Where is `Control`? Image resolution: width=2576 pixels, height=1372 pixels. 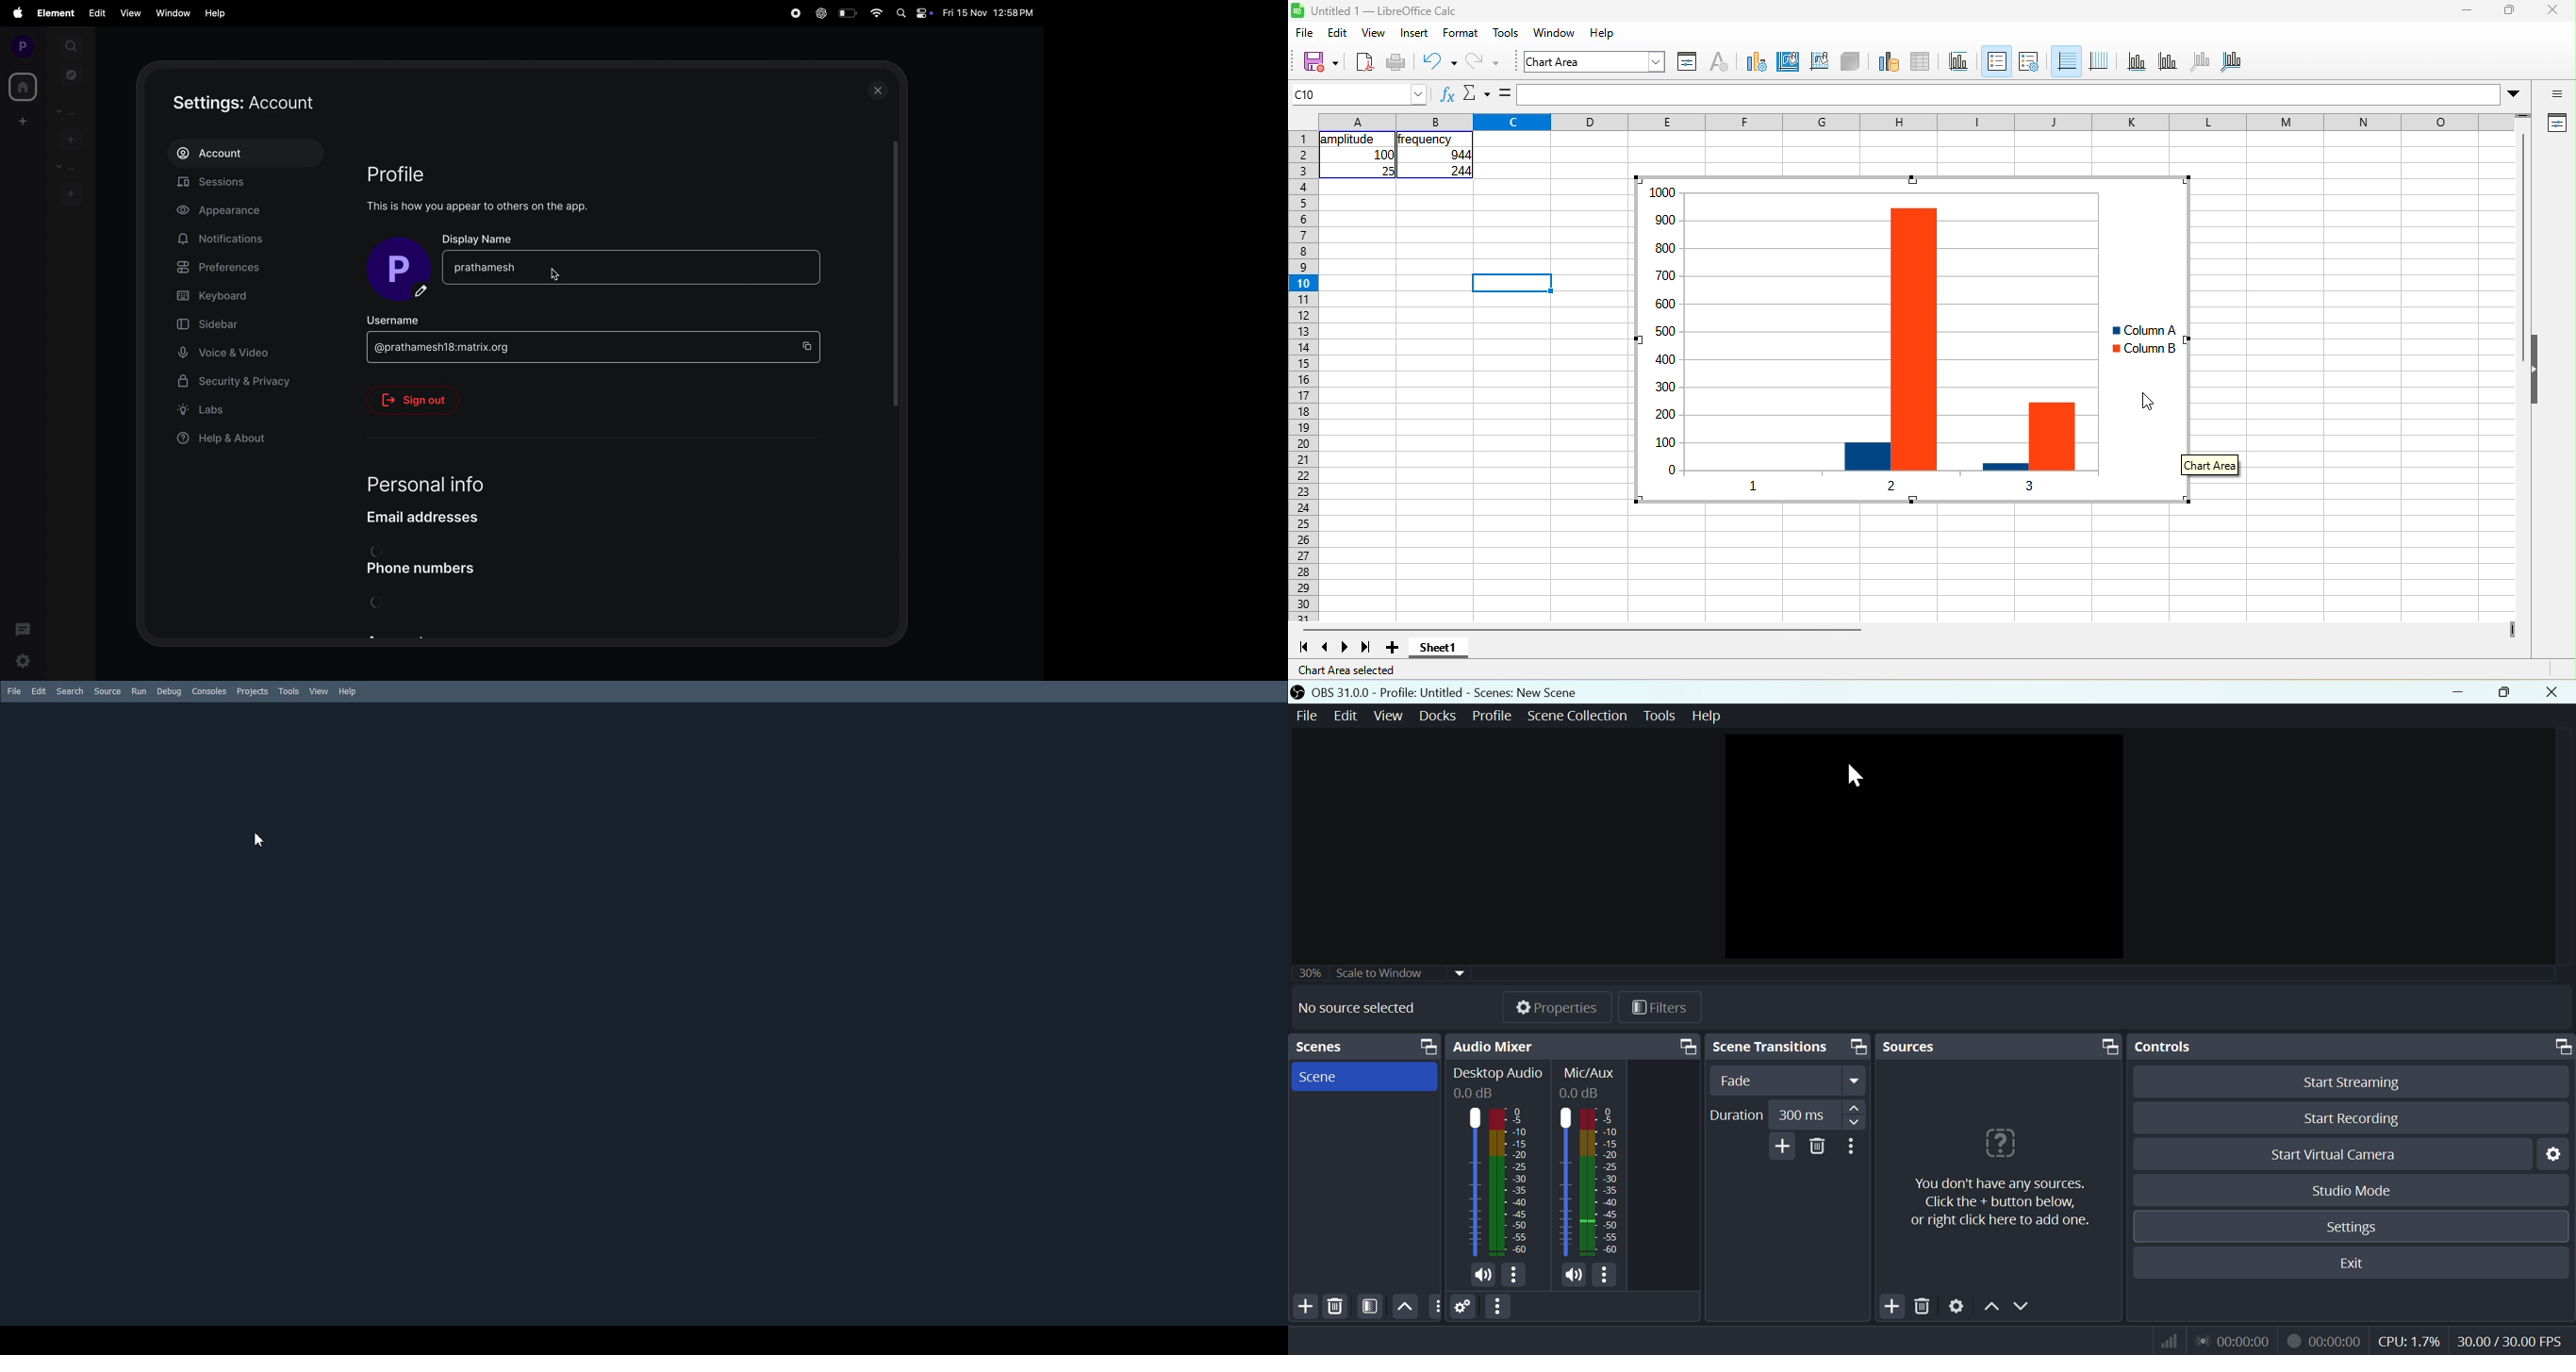 Control is located at coordinates (2353, 1046).